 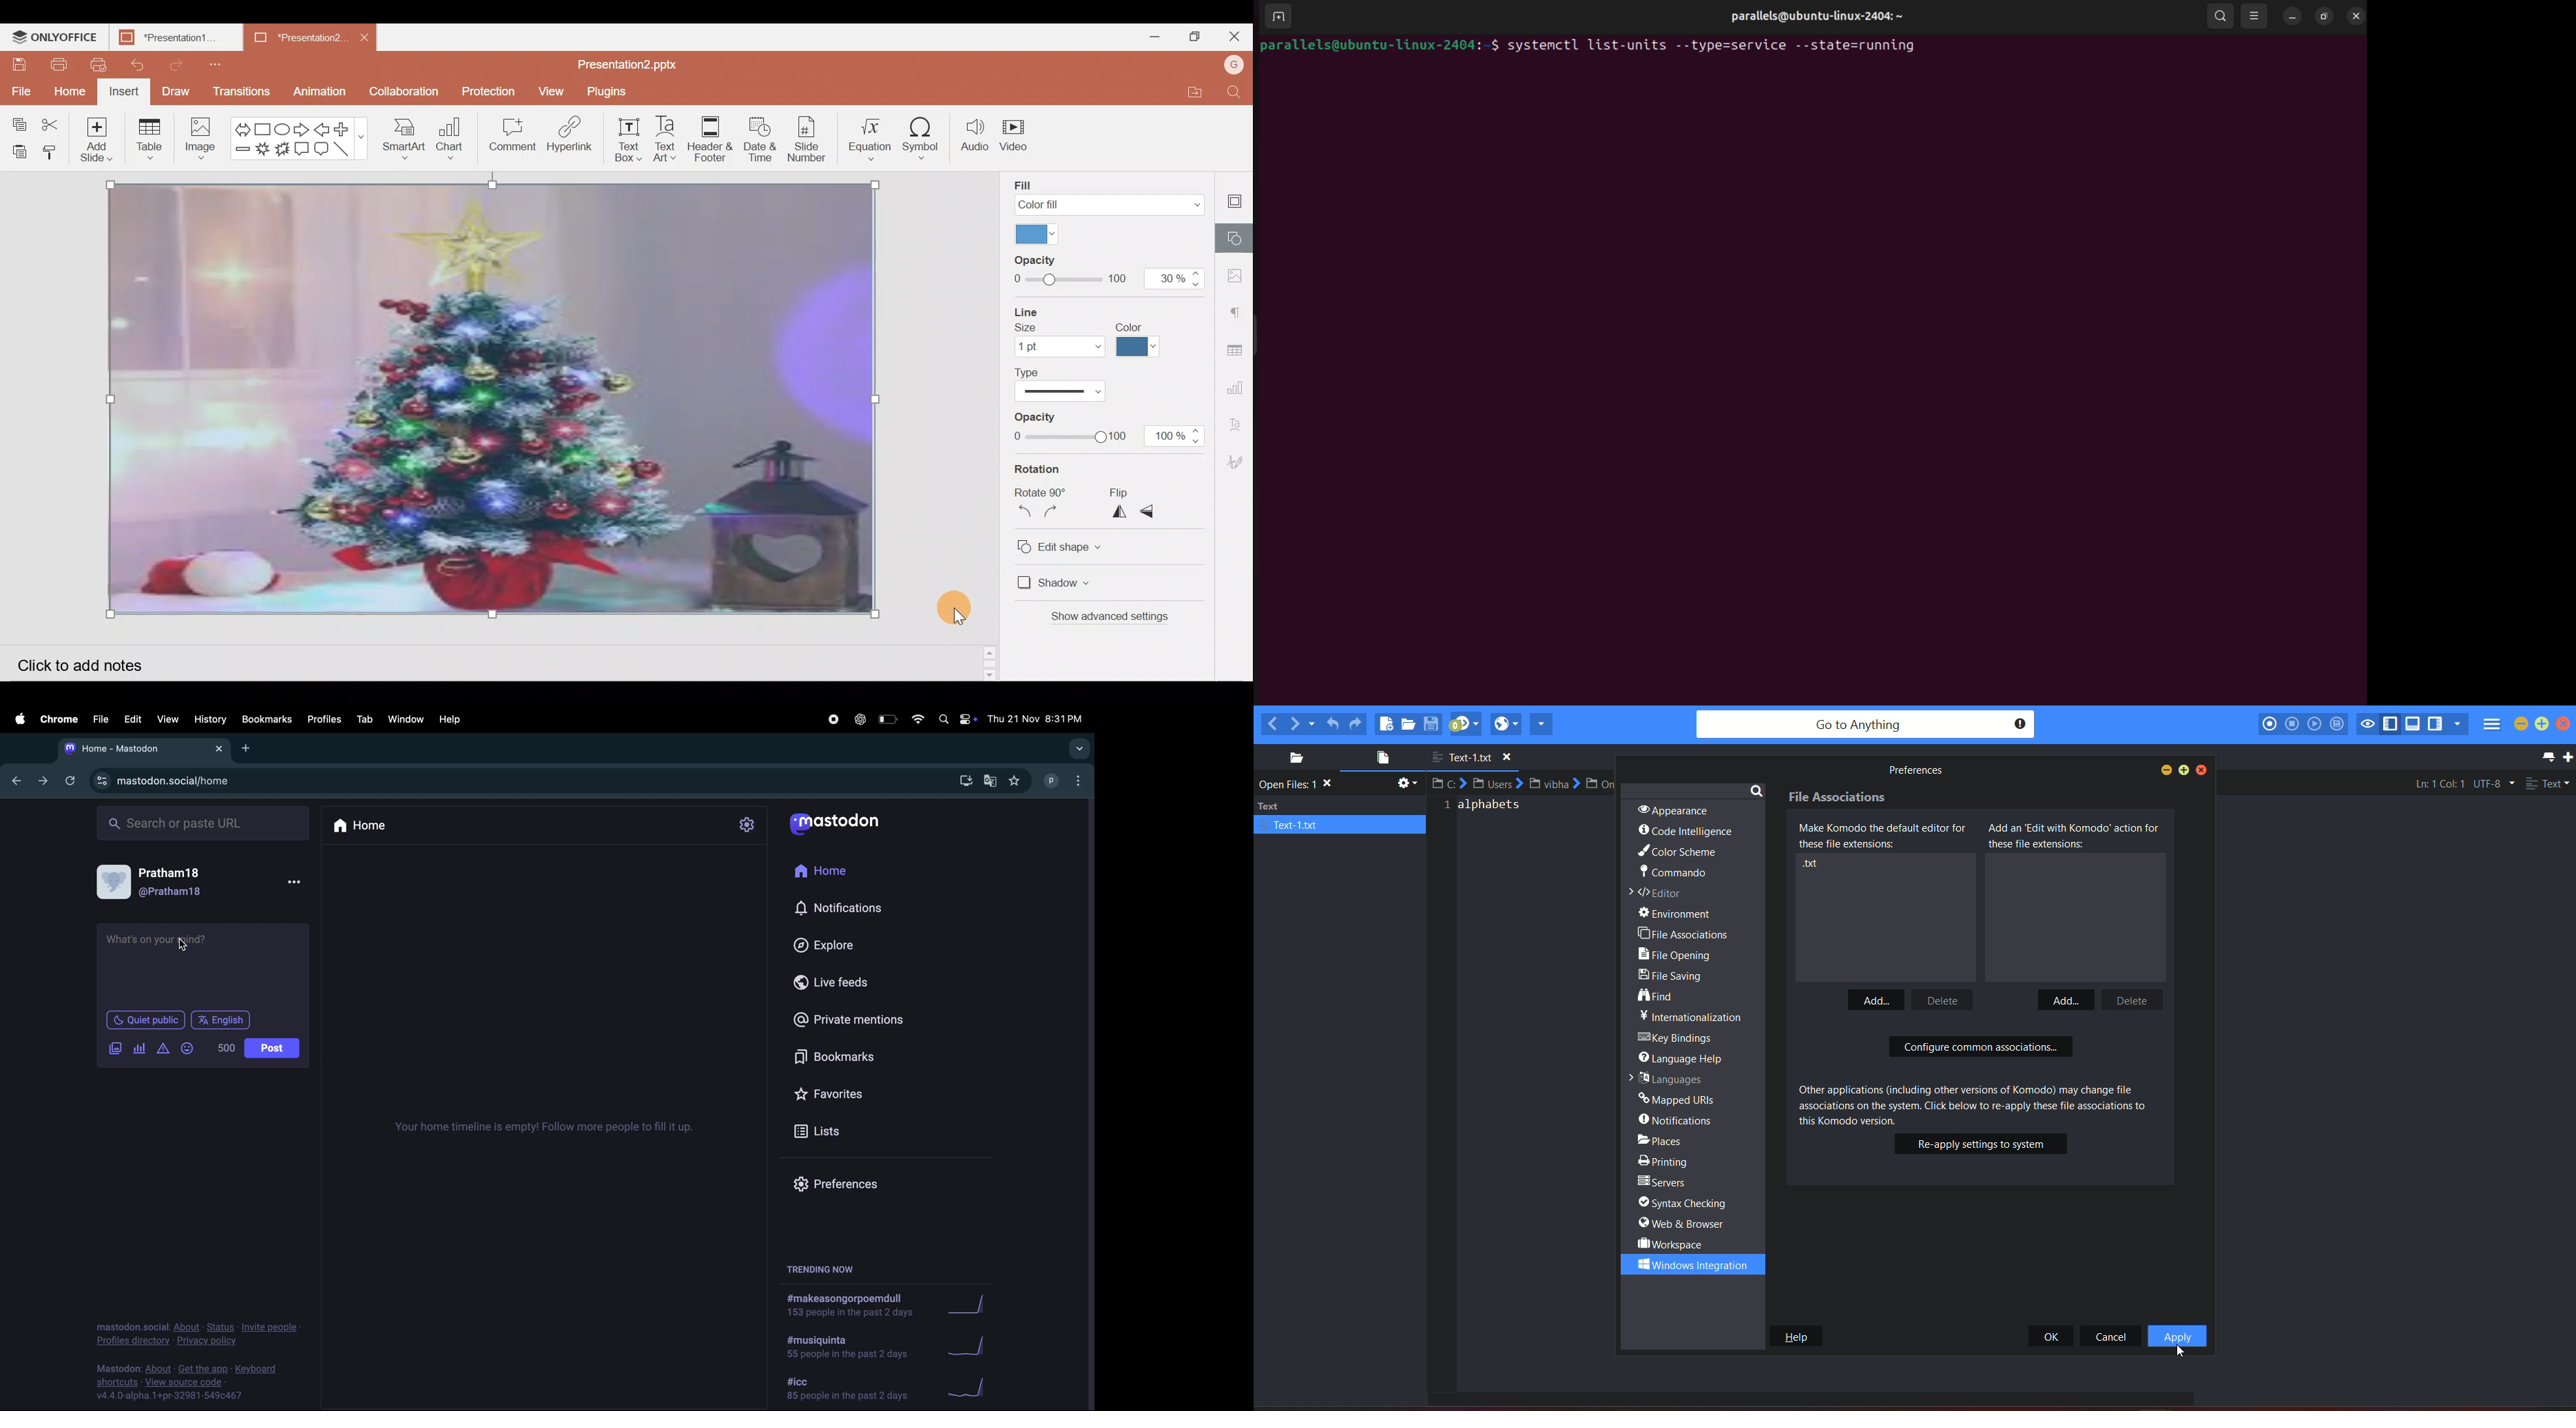 I want to click on words, so click(x=228, y=1048).